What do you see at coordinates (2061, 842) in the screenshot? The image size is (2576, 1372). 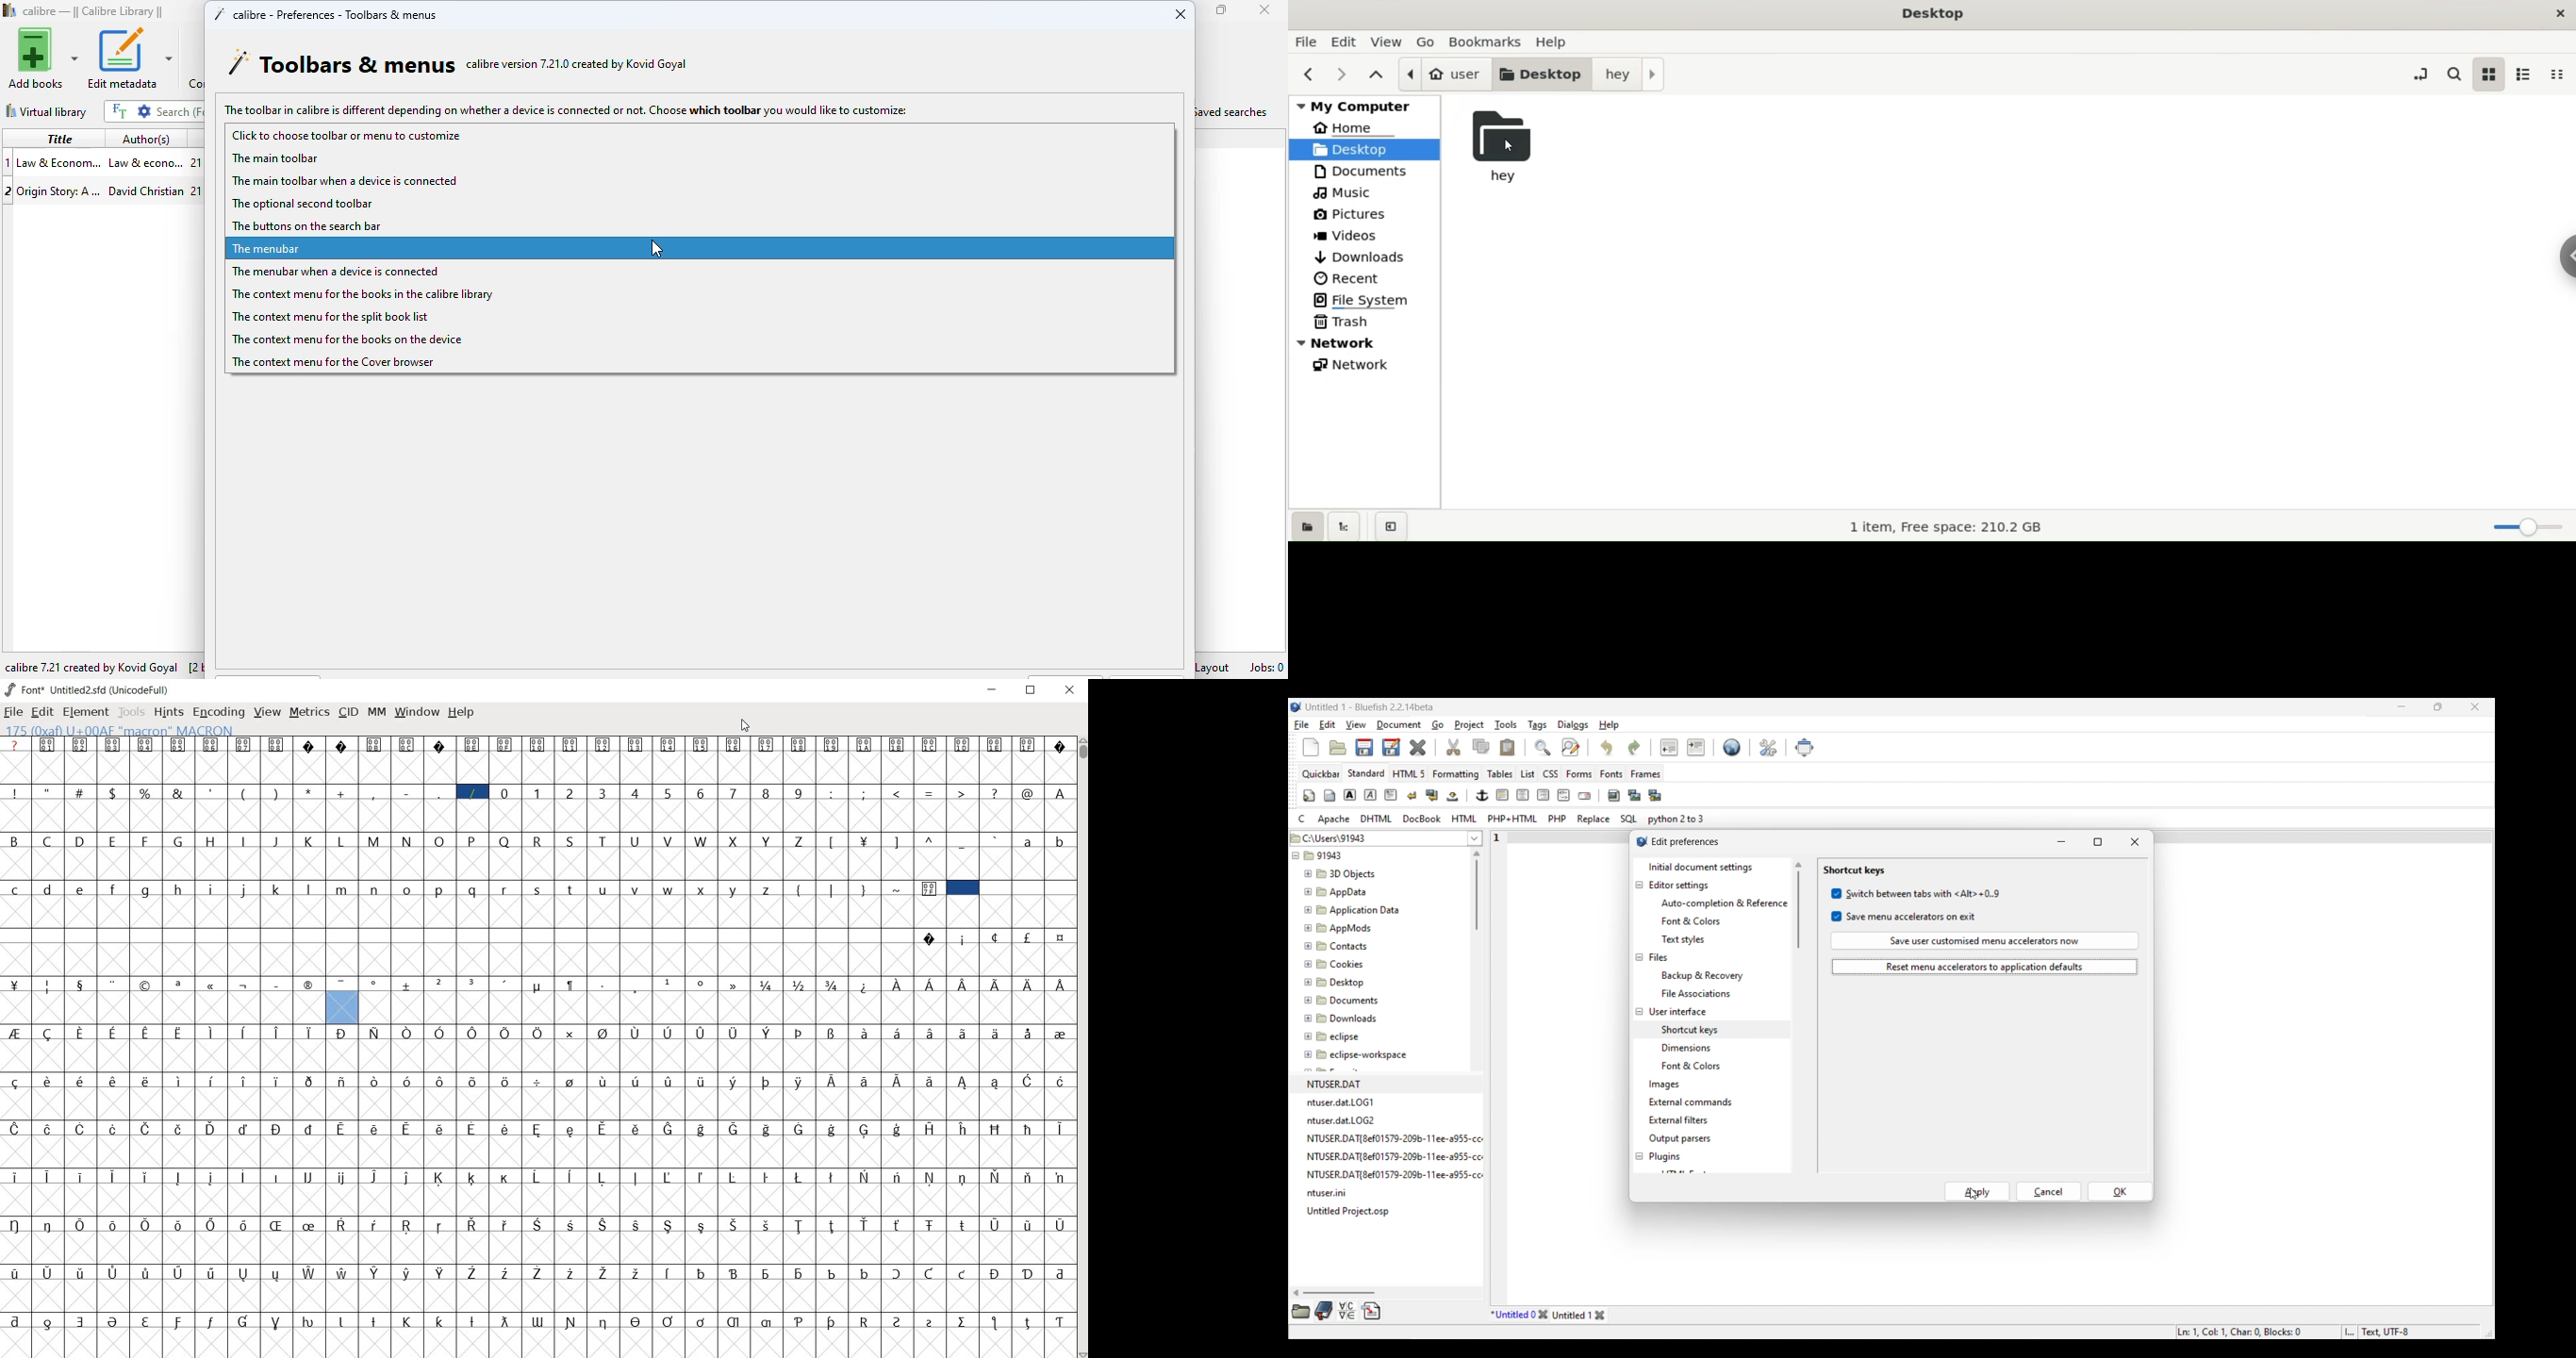 I see `Minimize` at bounding box center [2061, 842].